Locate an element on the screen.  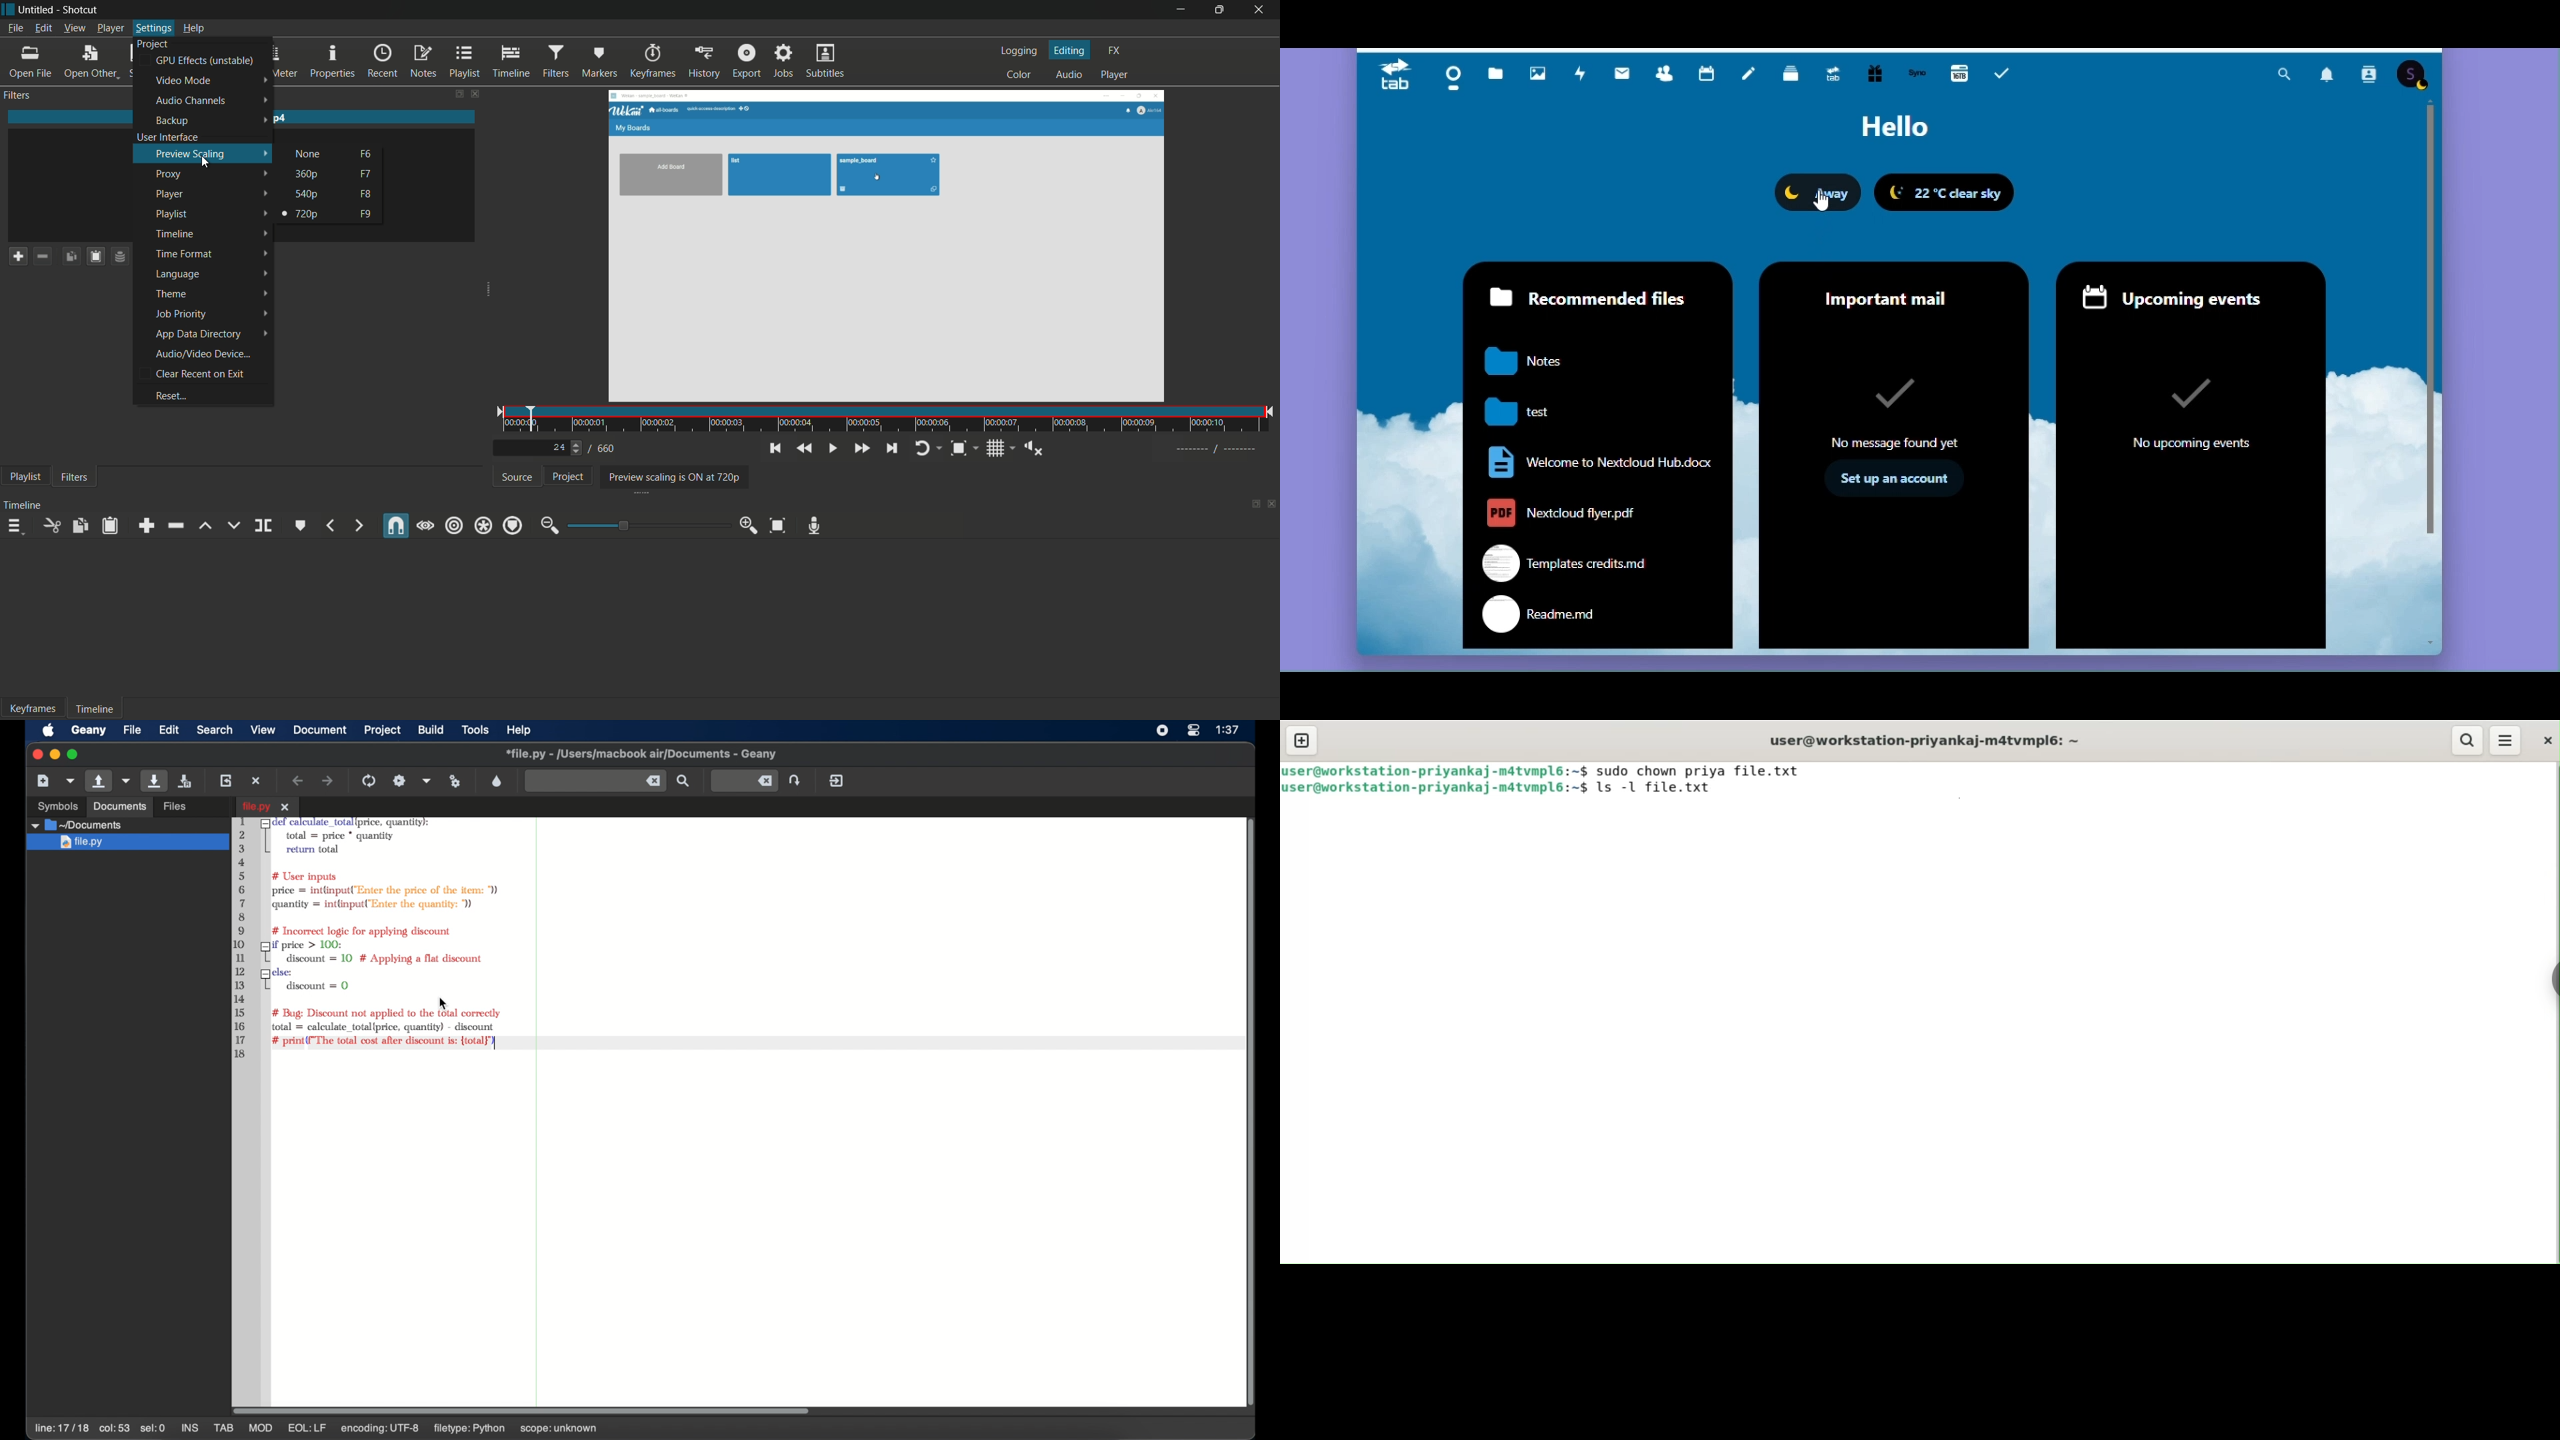
timeline is located at coordinates (174, 234).